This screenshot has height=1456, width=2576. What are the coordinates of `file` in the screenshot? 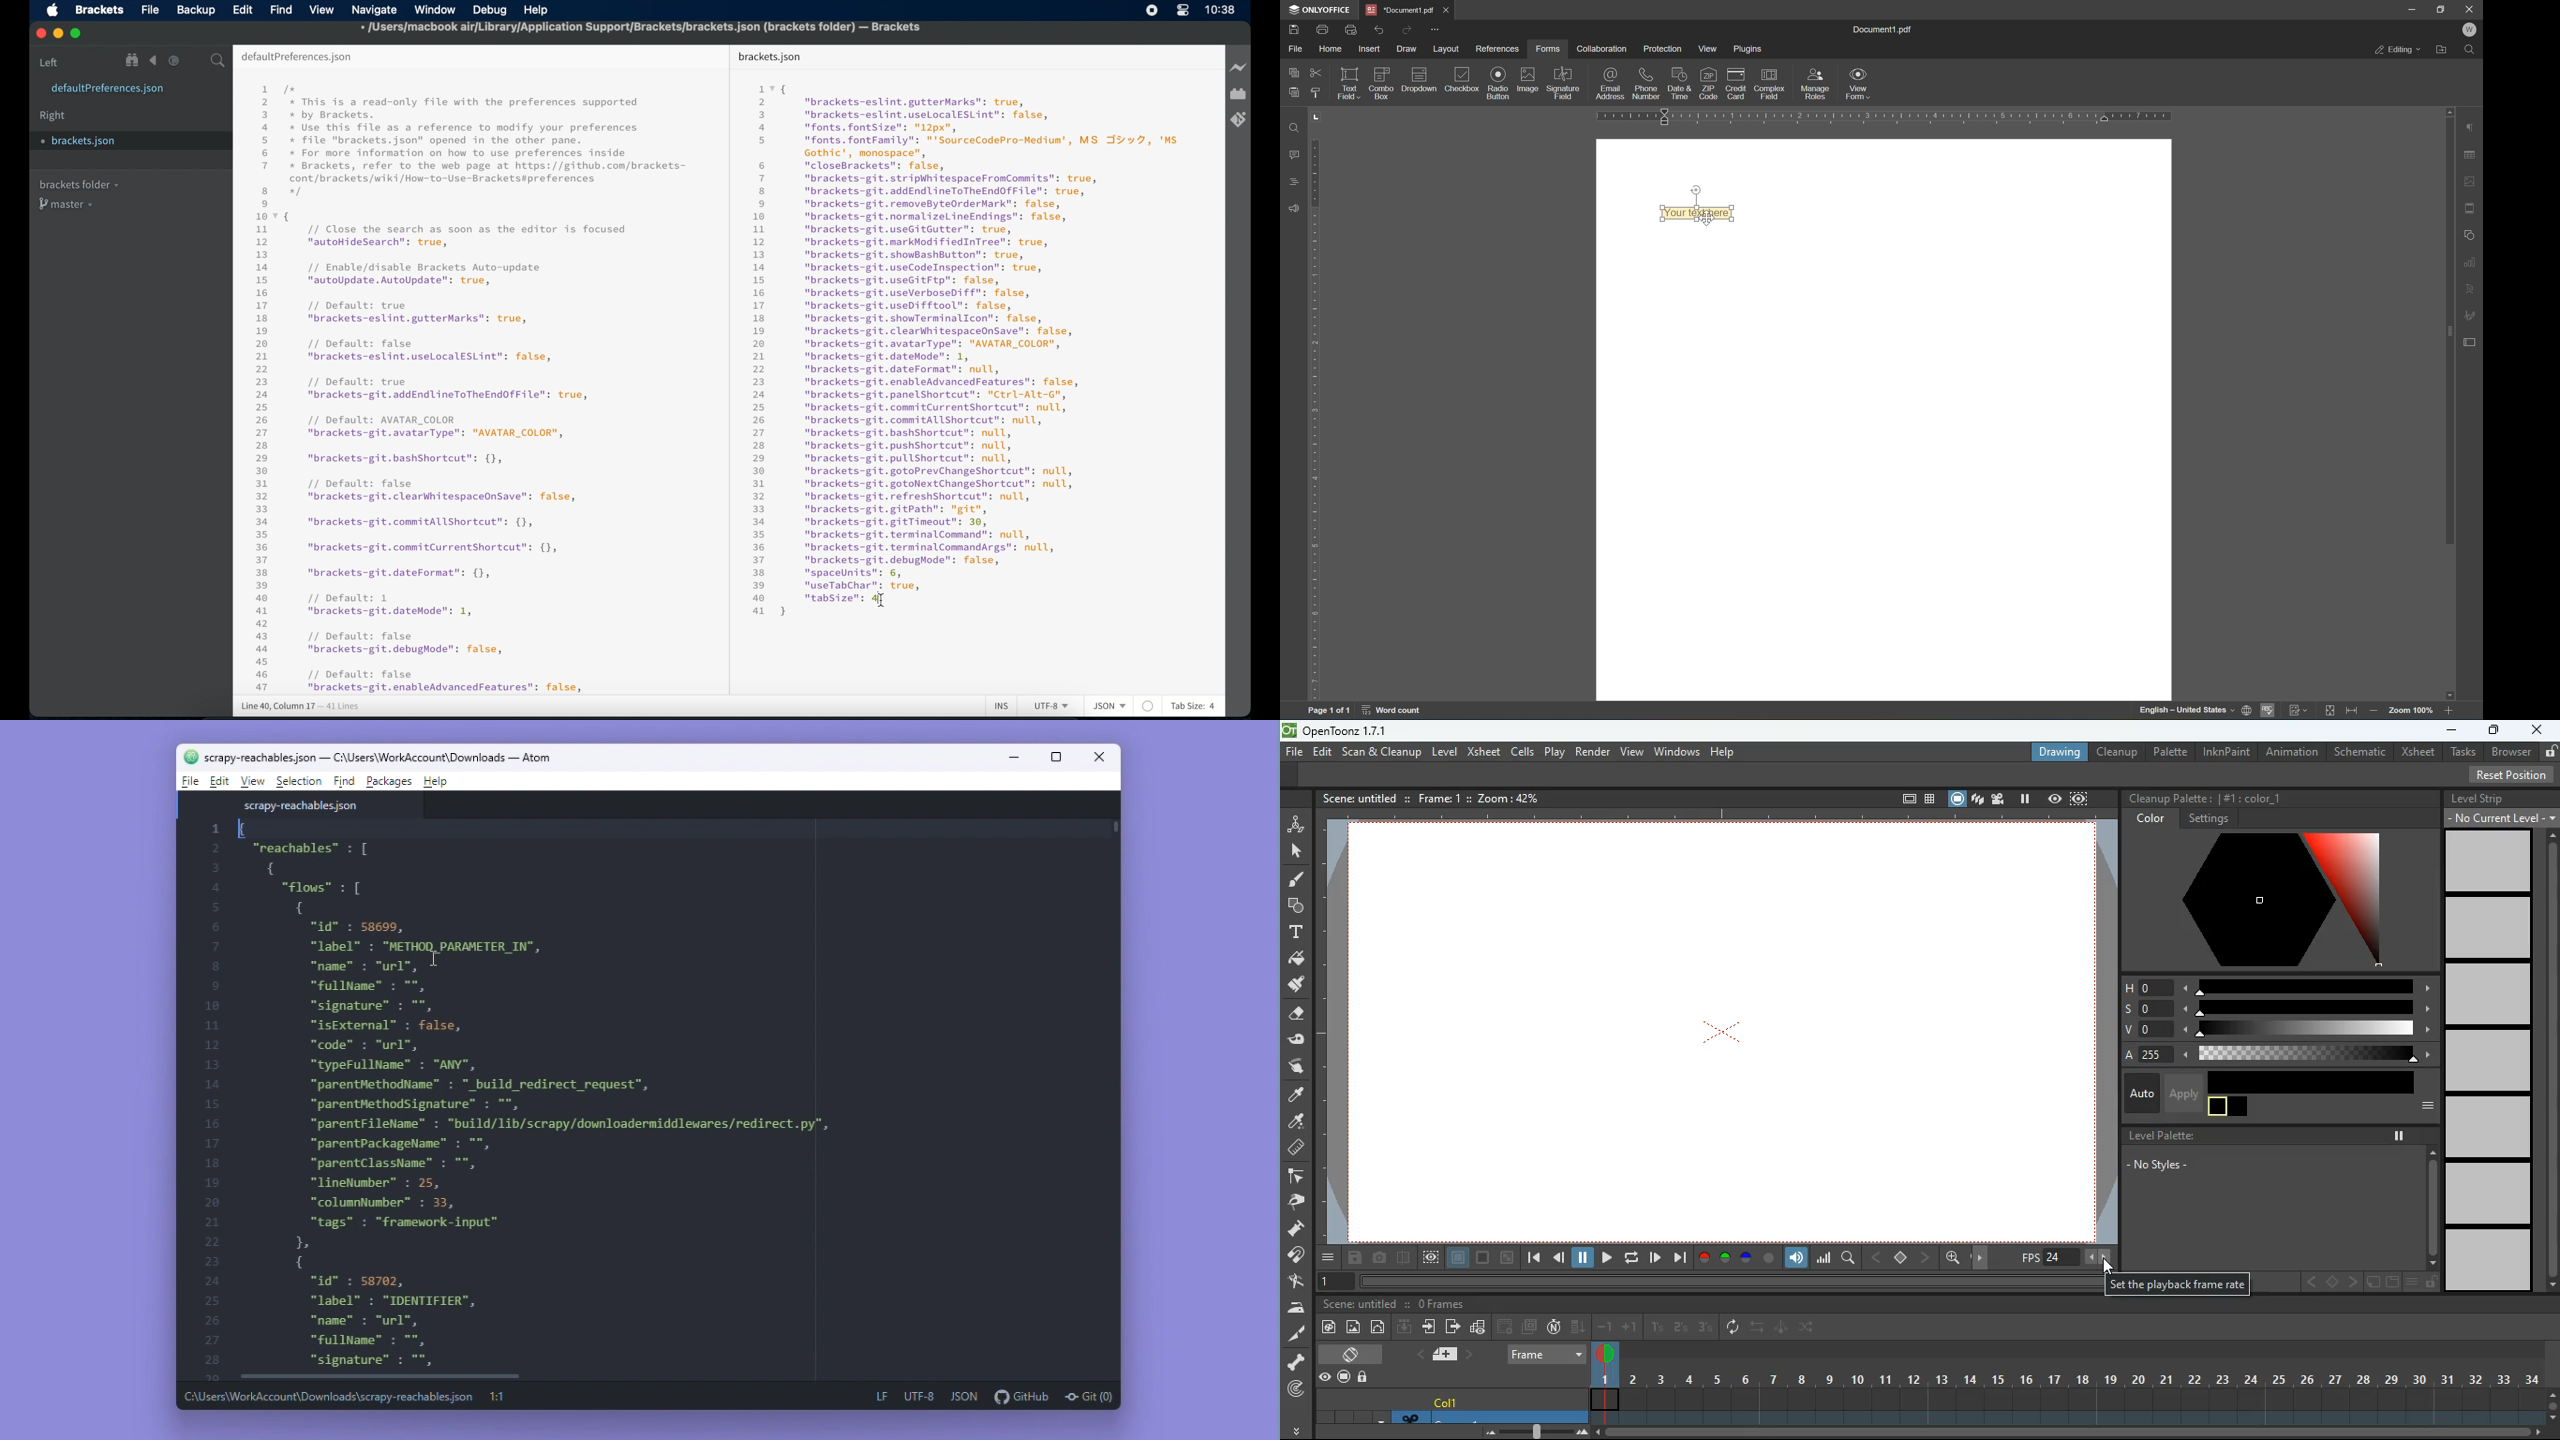 It's located at (151, 11).